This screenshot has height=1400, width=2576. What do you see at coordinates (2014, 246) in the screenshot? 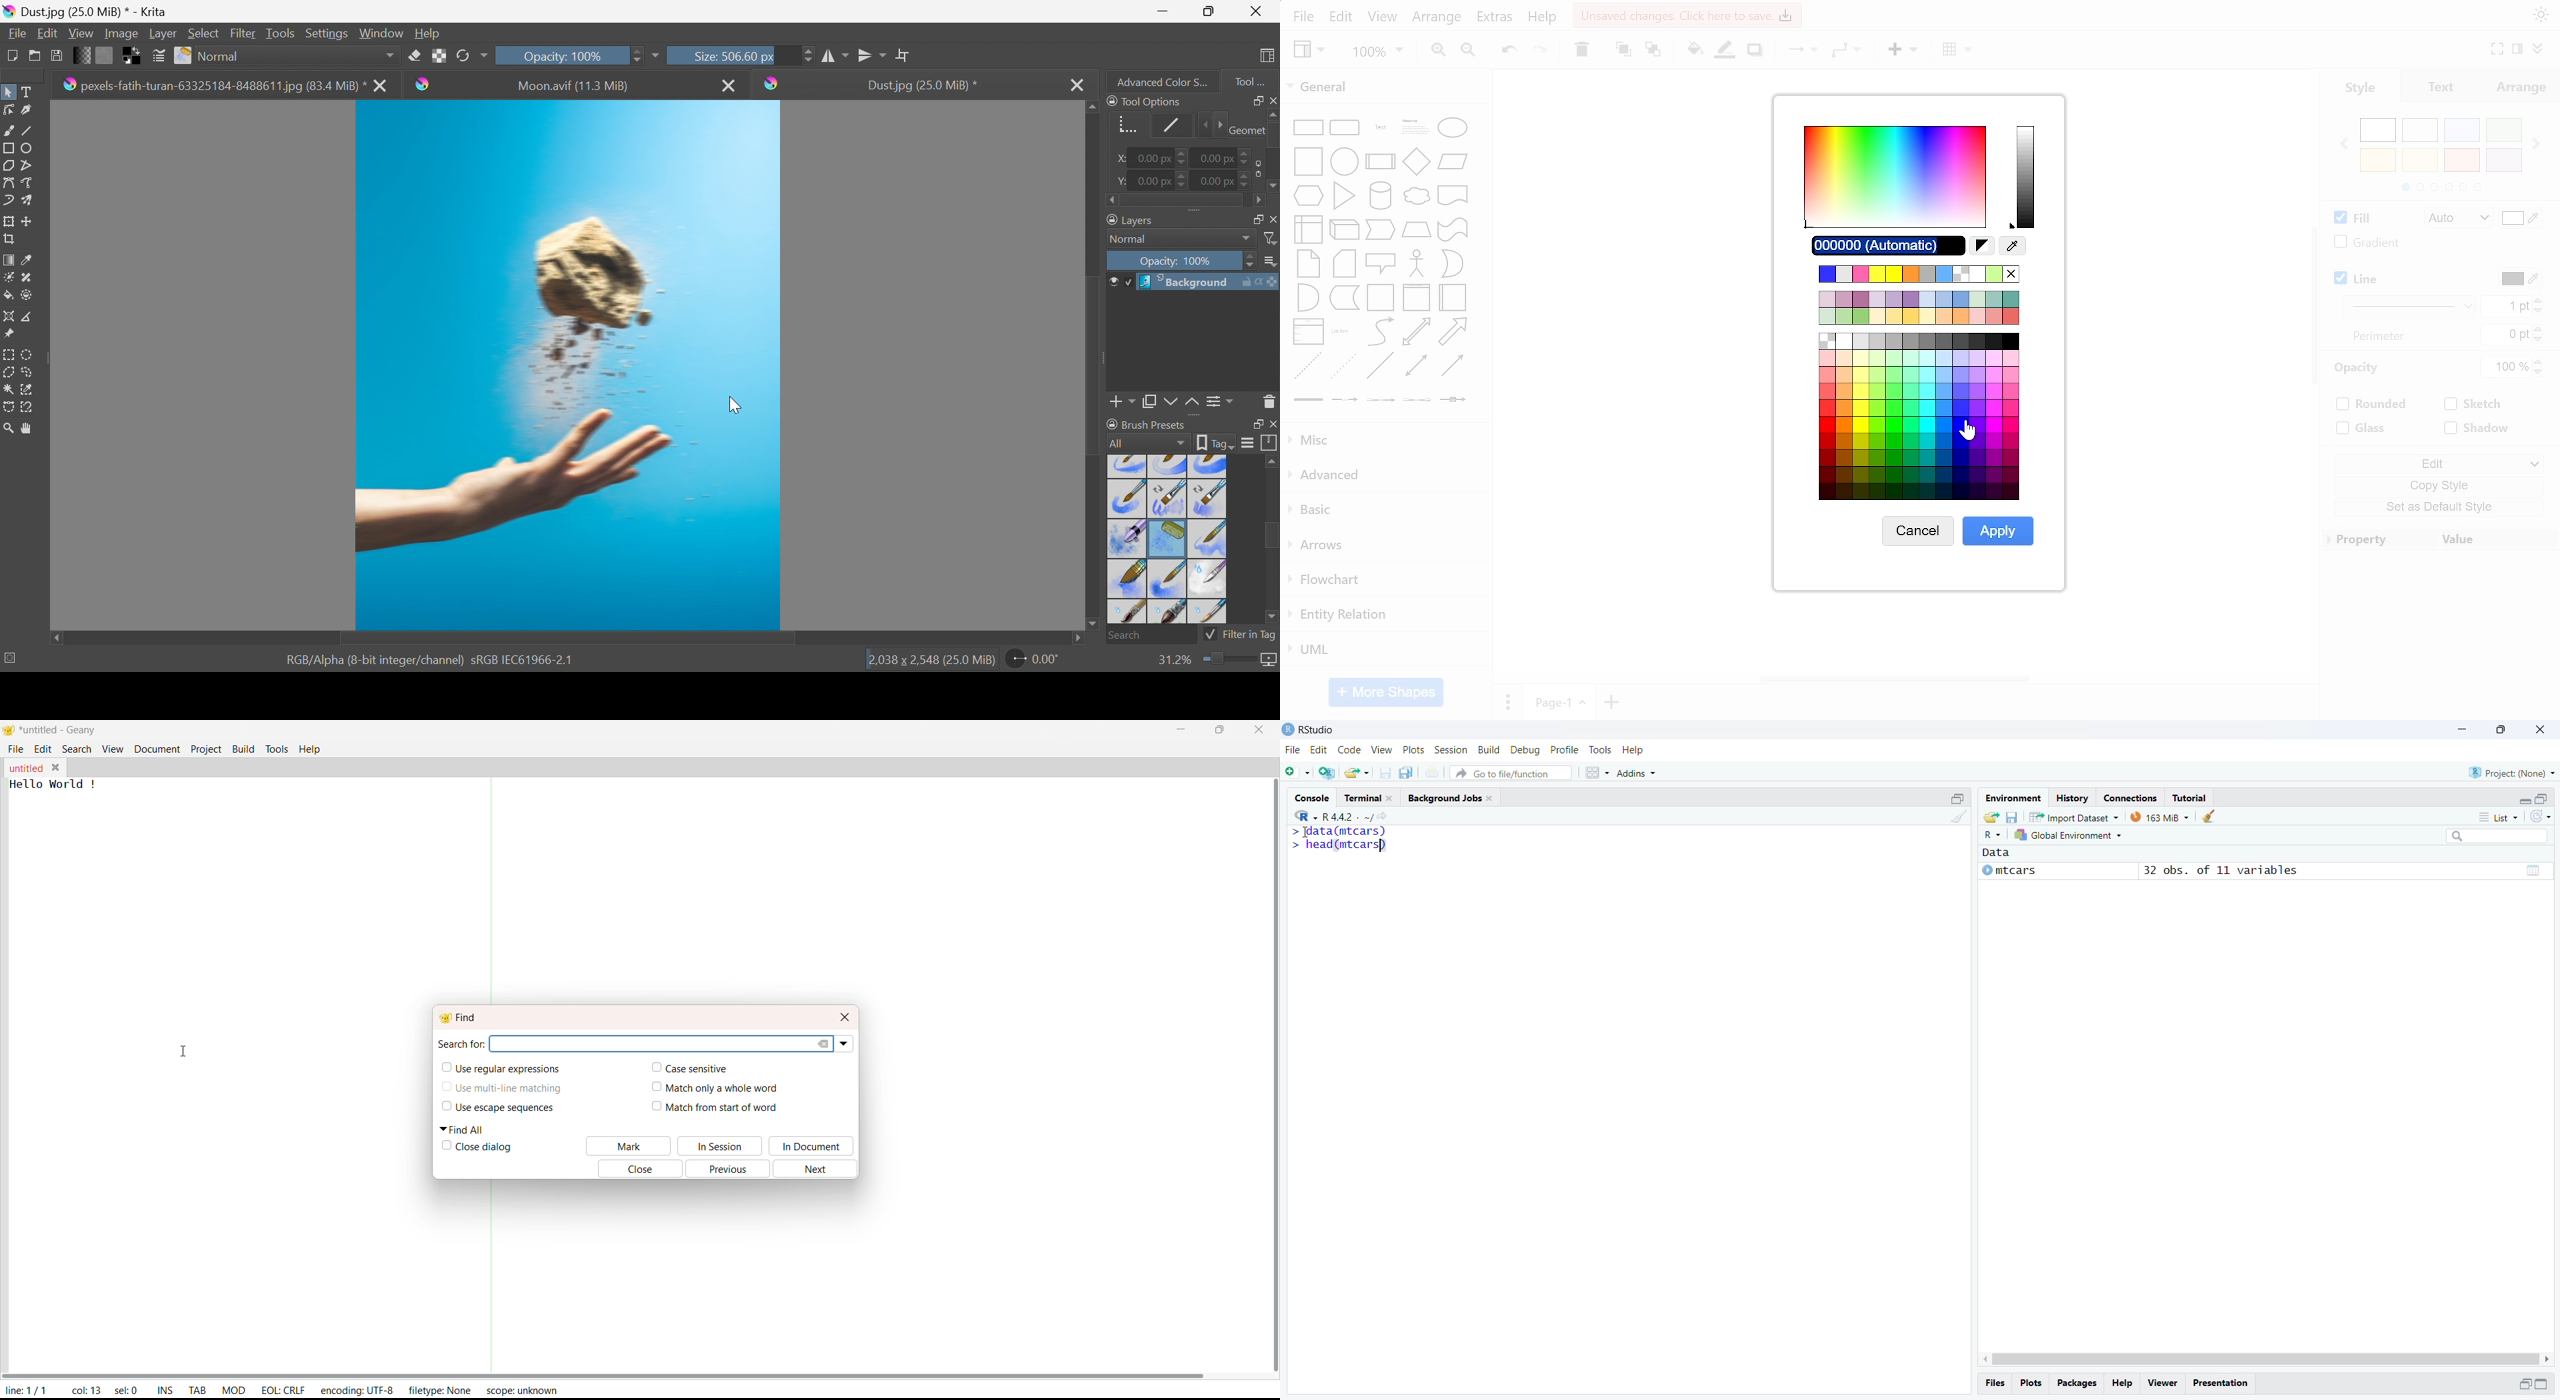
I see `pick color` at bounding box center [2014, 246].